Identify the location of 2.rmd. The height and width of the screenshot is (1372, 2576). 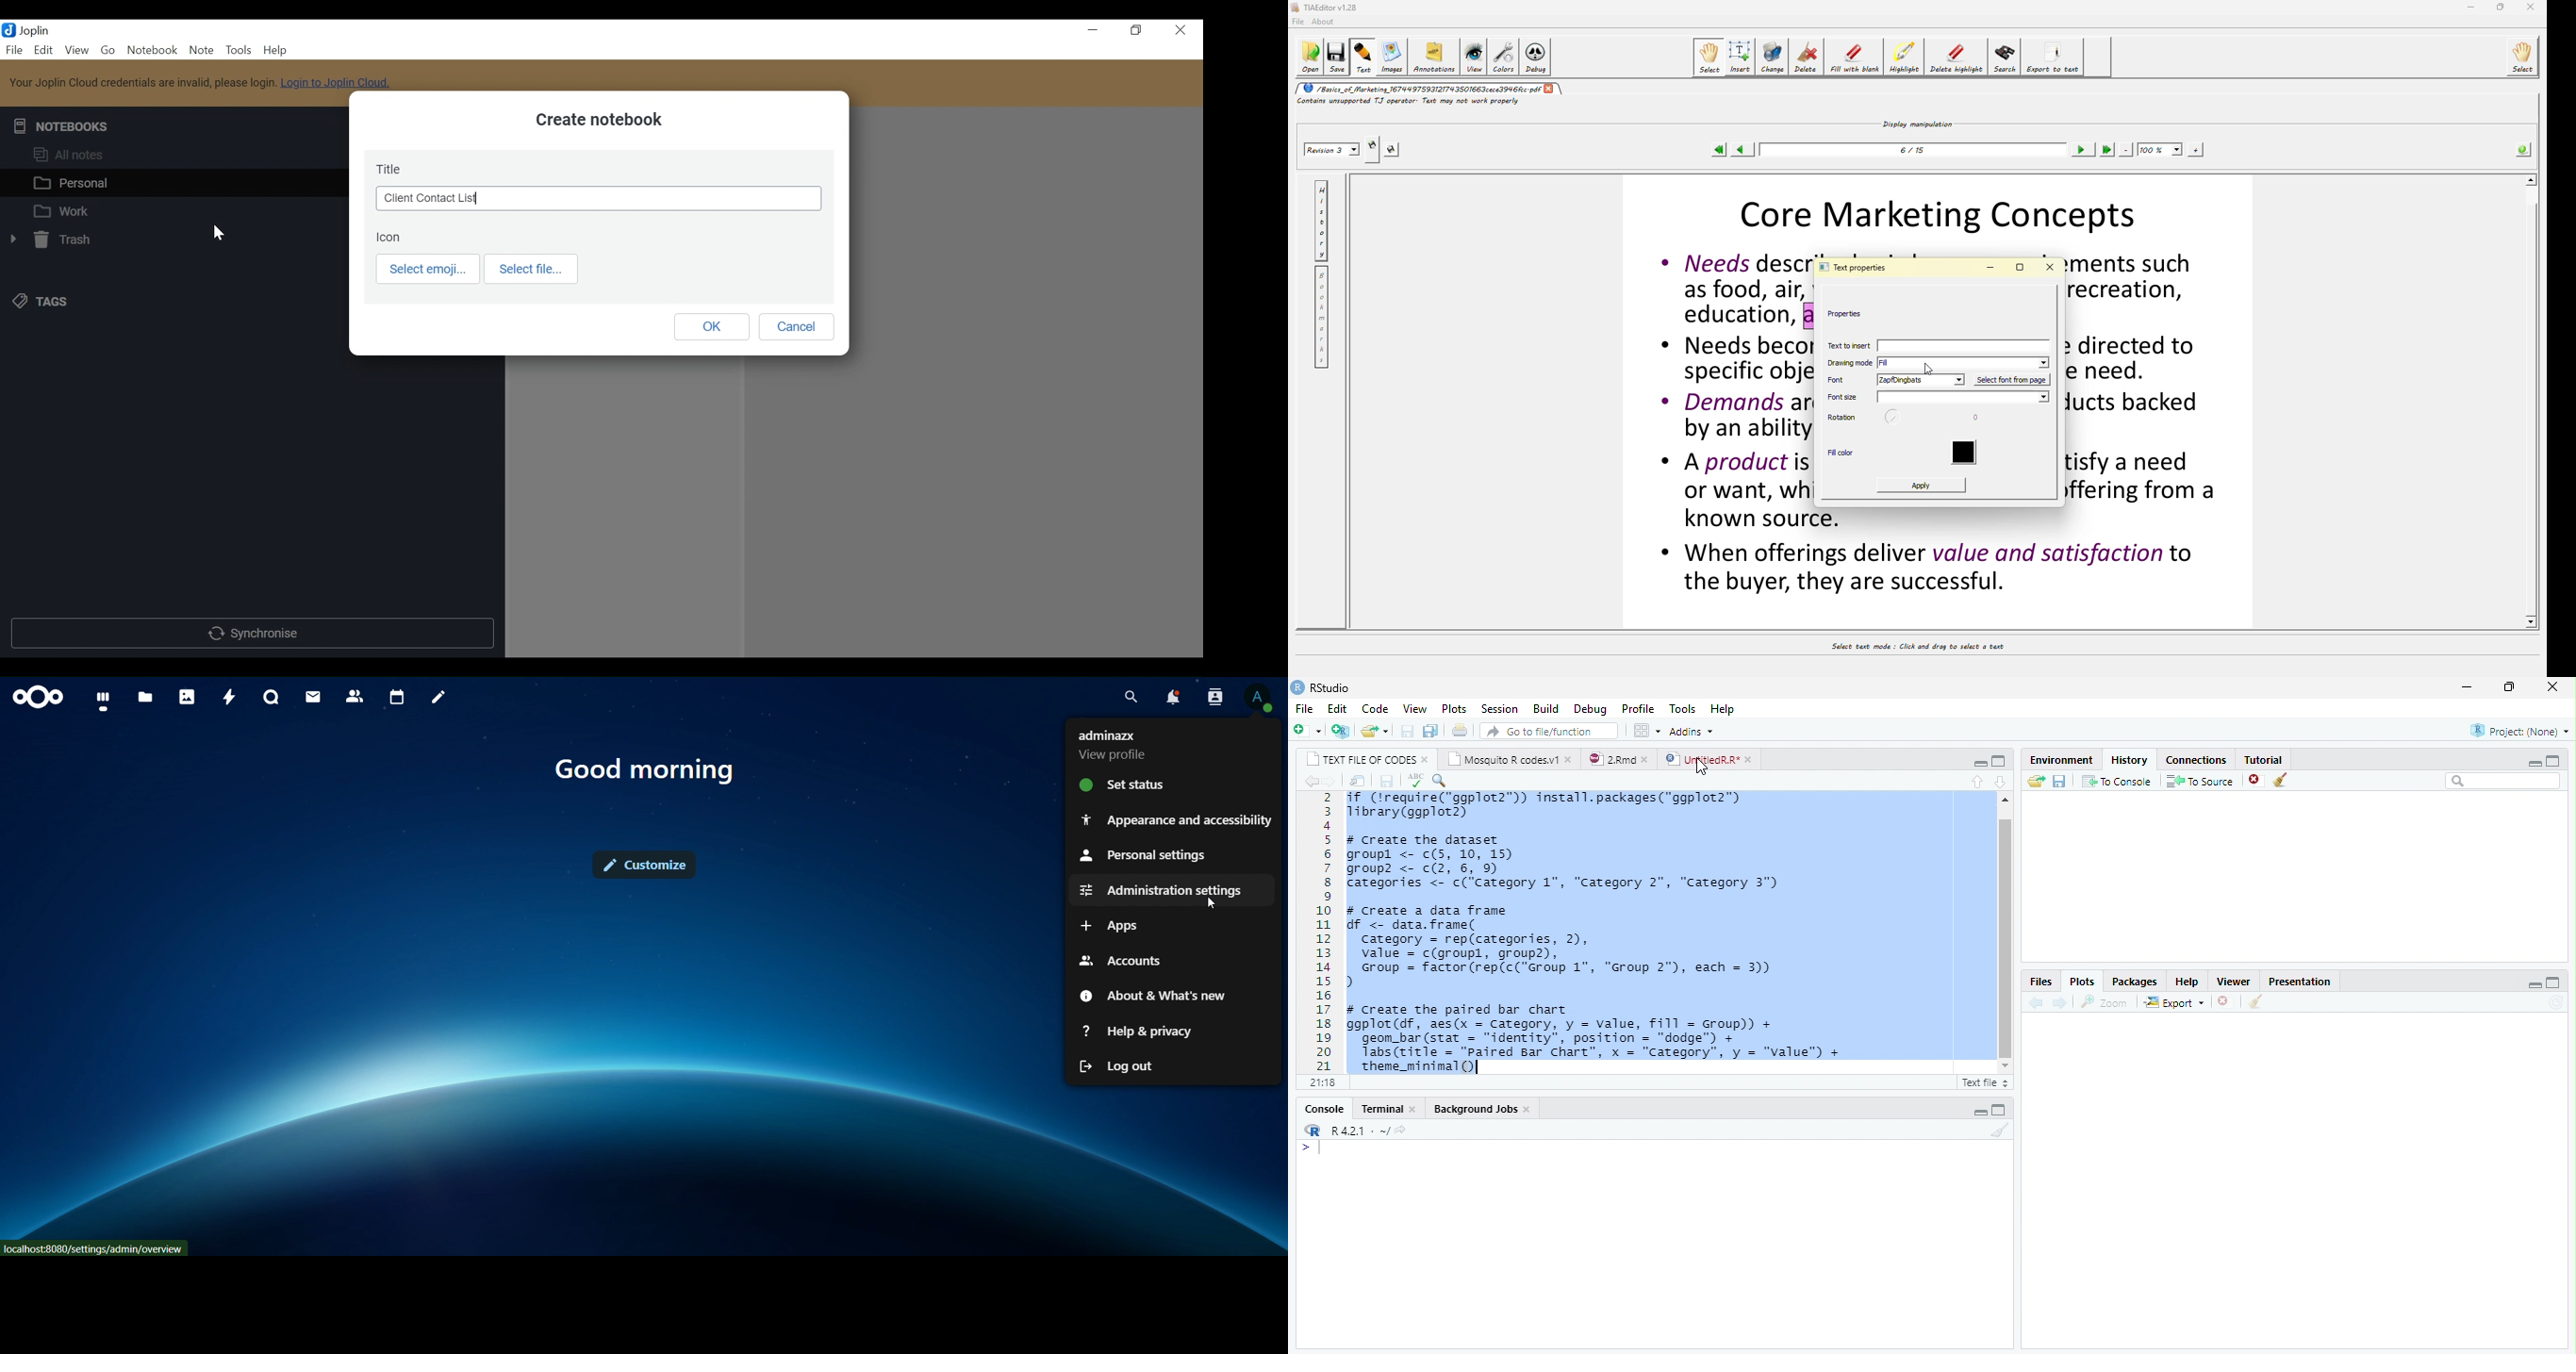
(1612, 759).